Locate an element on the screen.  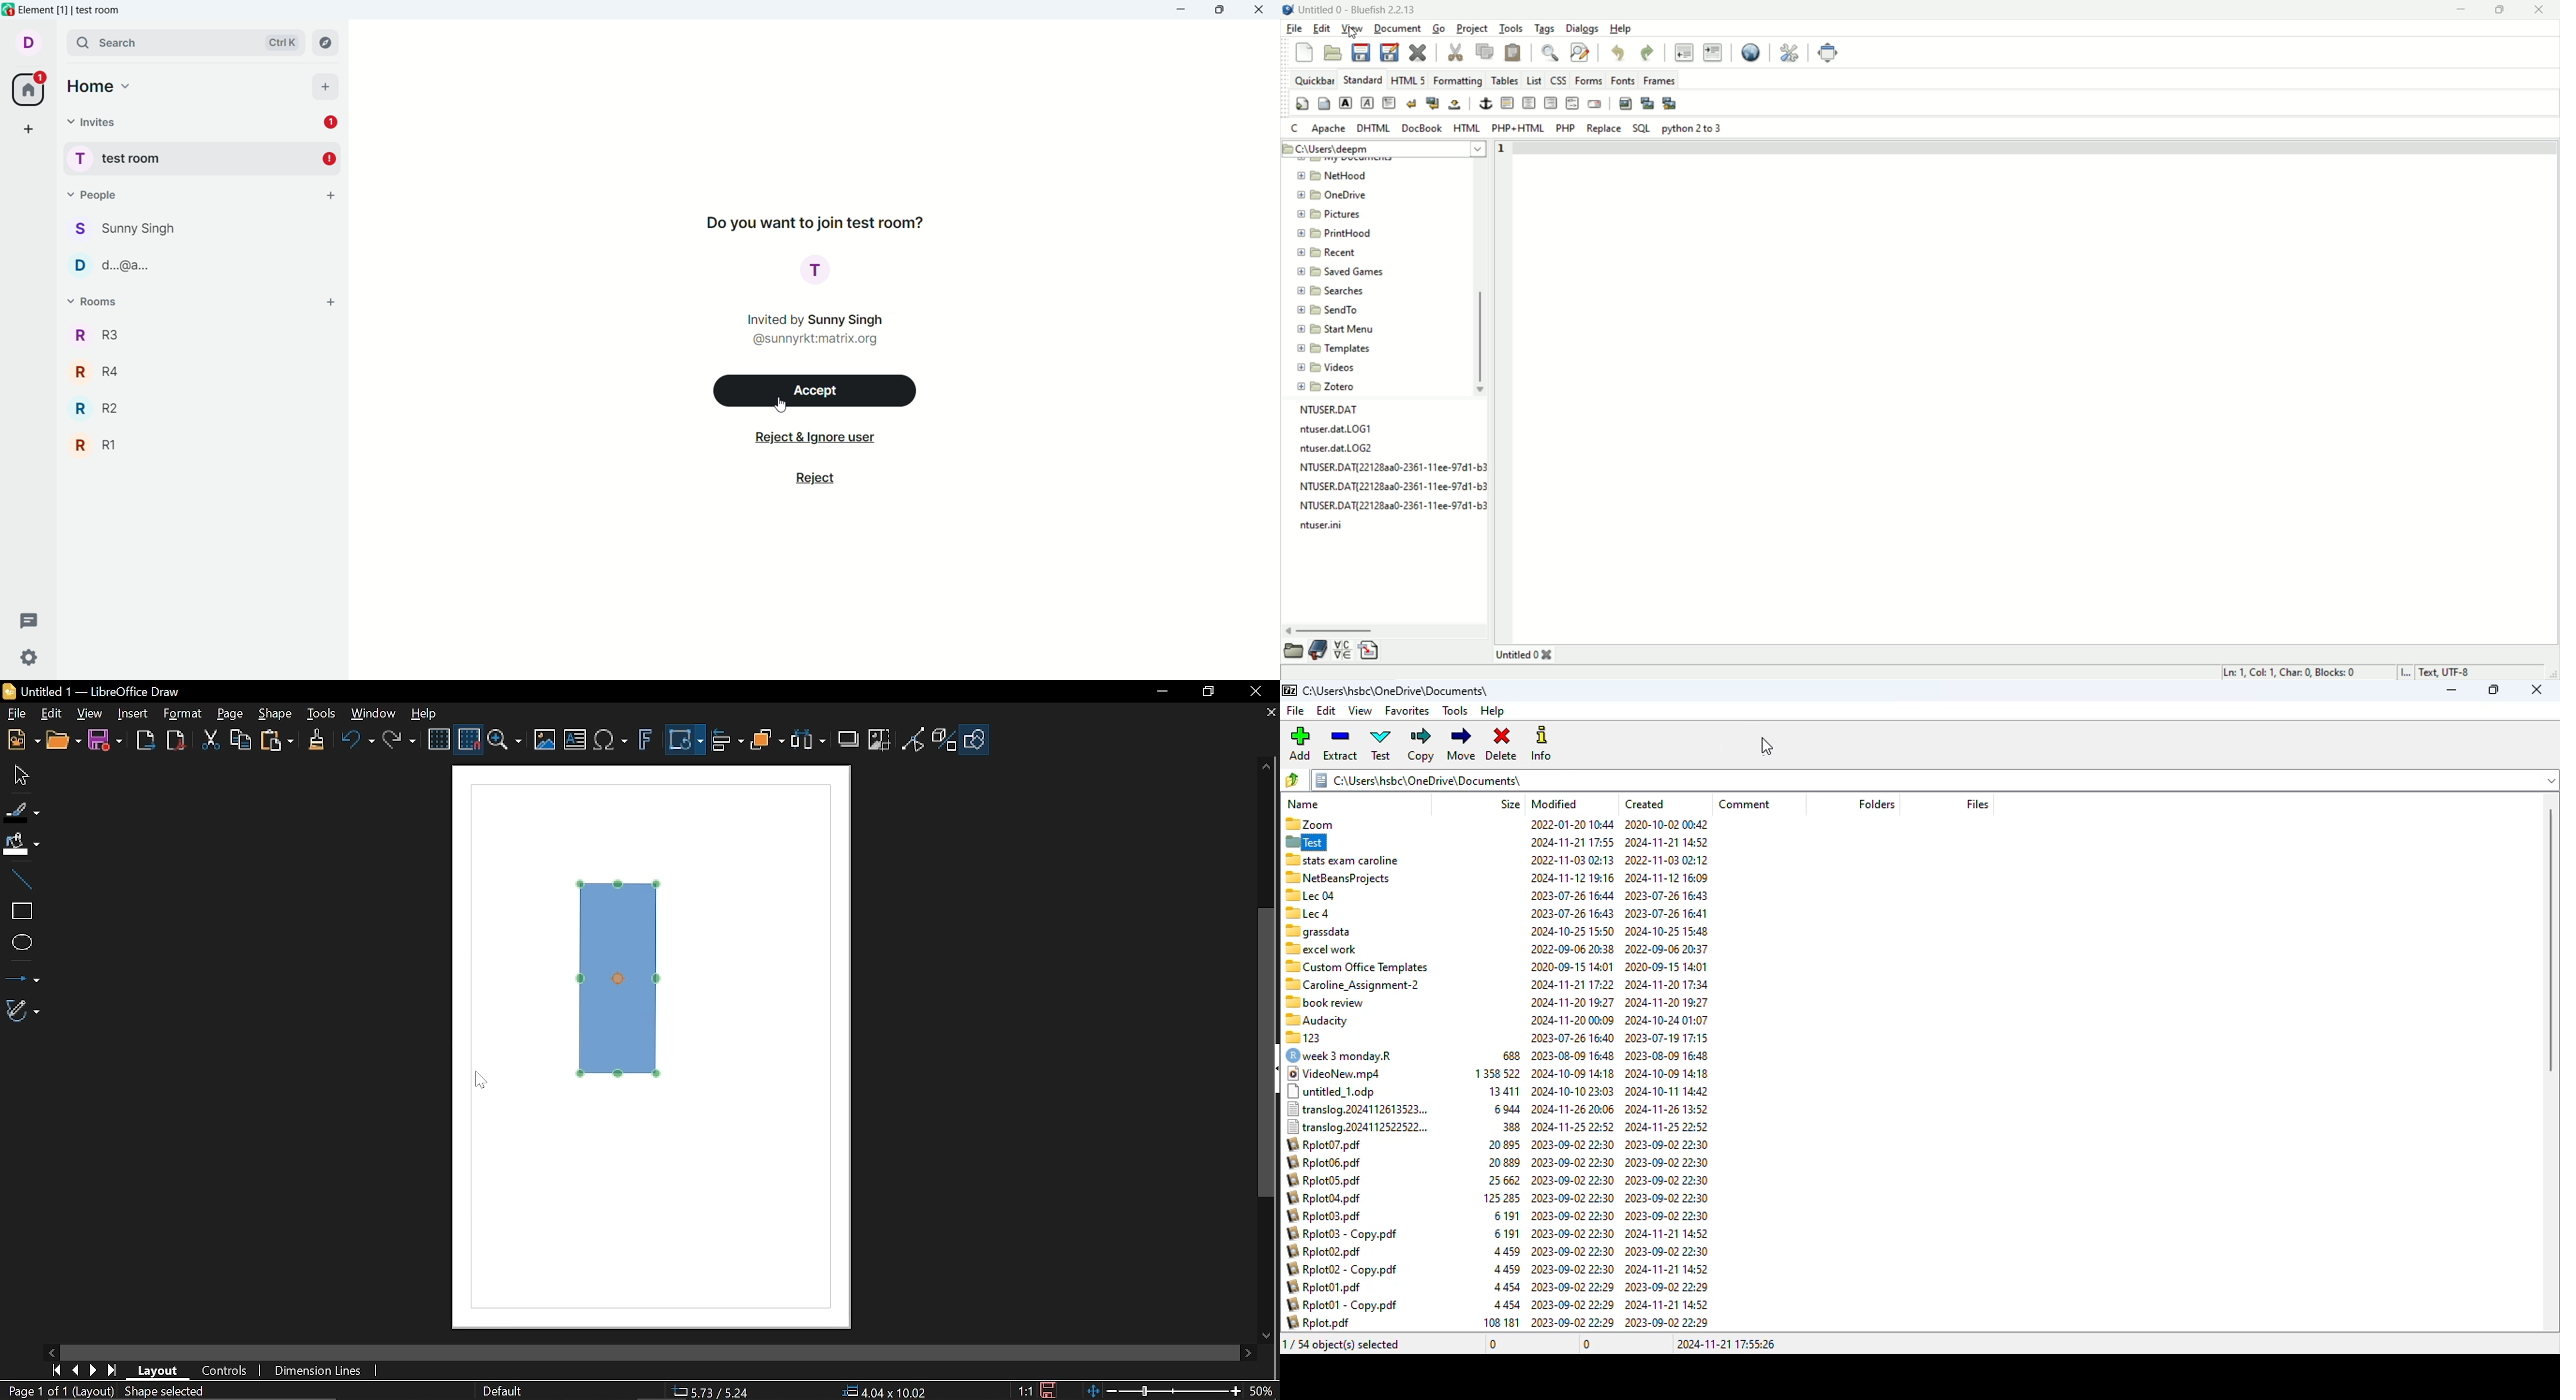
Shape is located at coordinates (977, 743).